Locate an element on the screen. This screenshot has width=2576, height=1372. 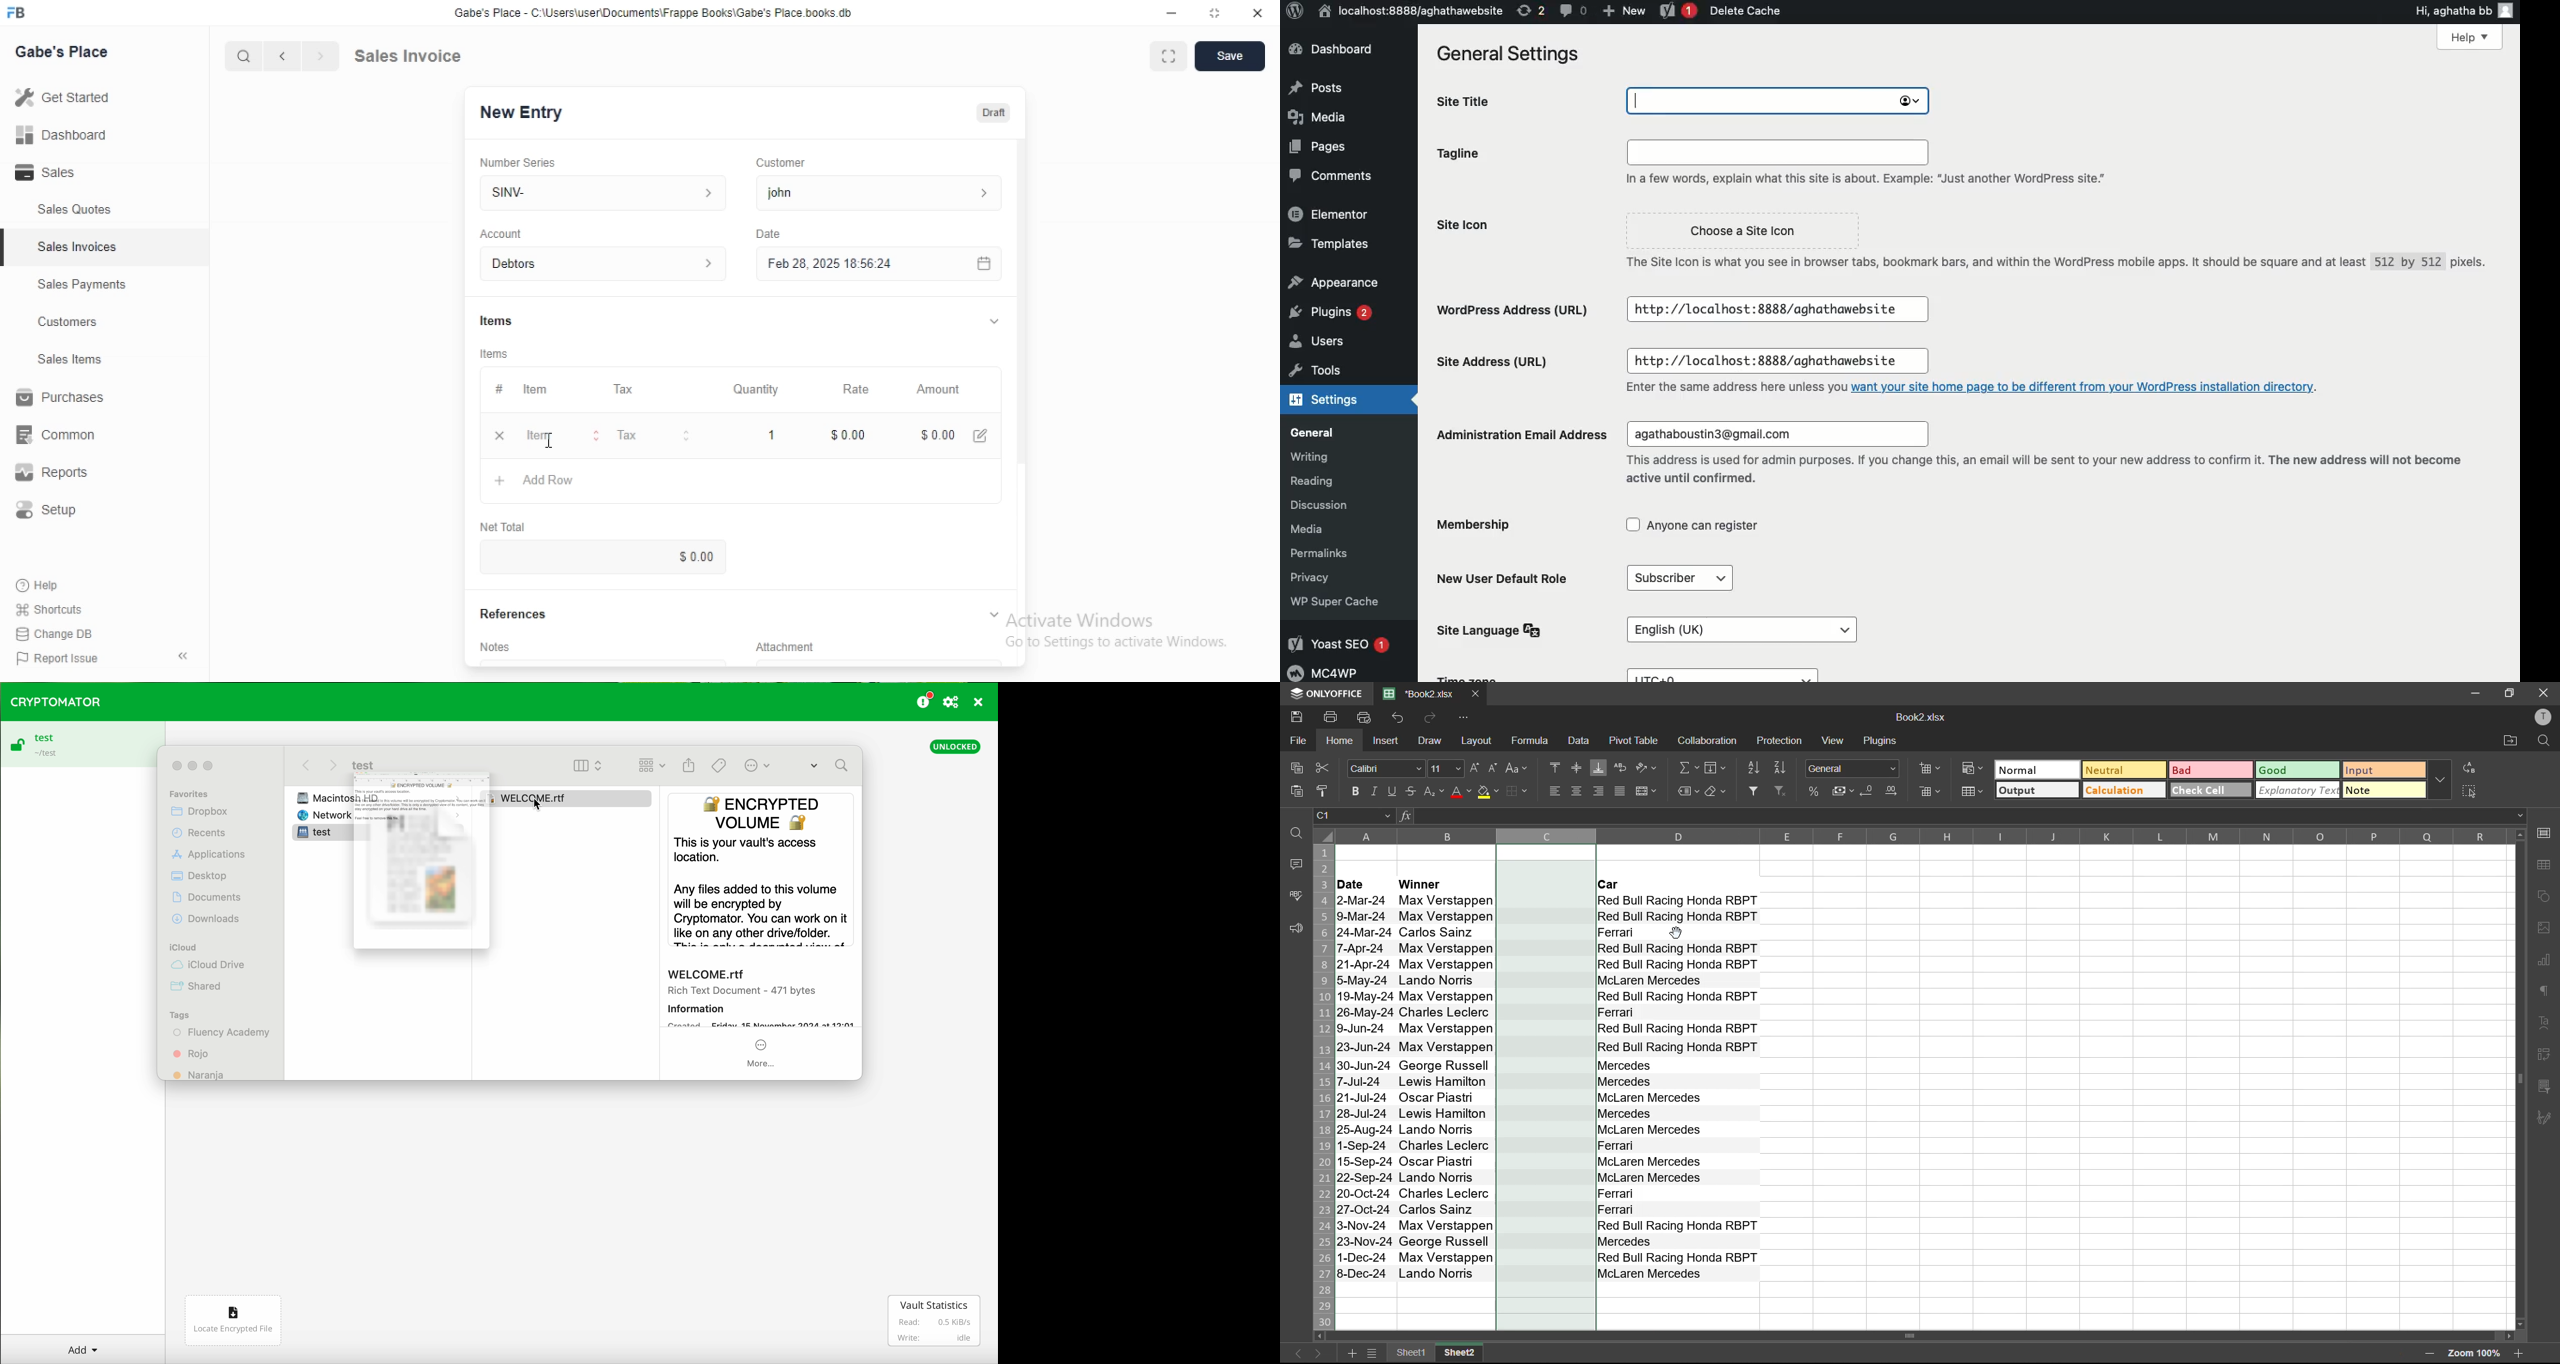
maximize is located at coordinates (1216, 15).